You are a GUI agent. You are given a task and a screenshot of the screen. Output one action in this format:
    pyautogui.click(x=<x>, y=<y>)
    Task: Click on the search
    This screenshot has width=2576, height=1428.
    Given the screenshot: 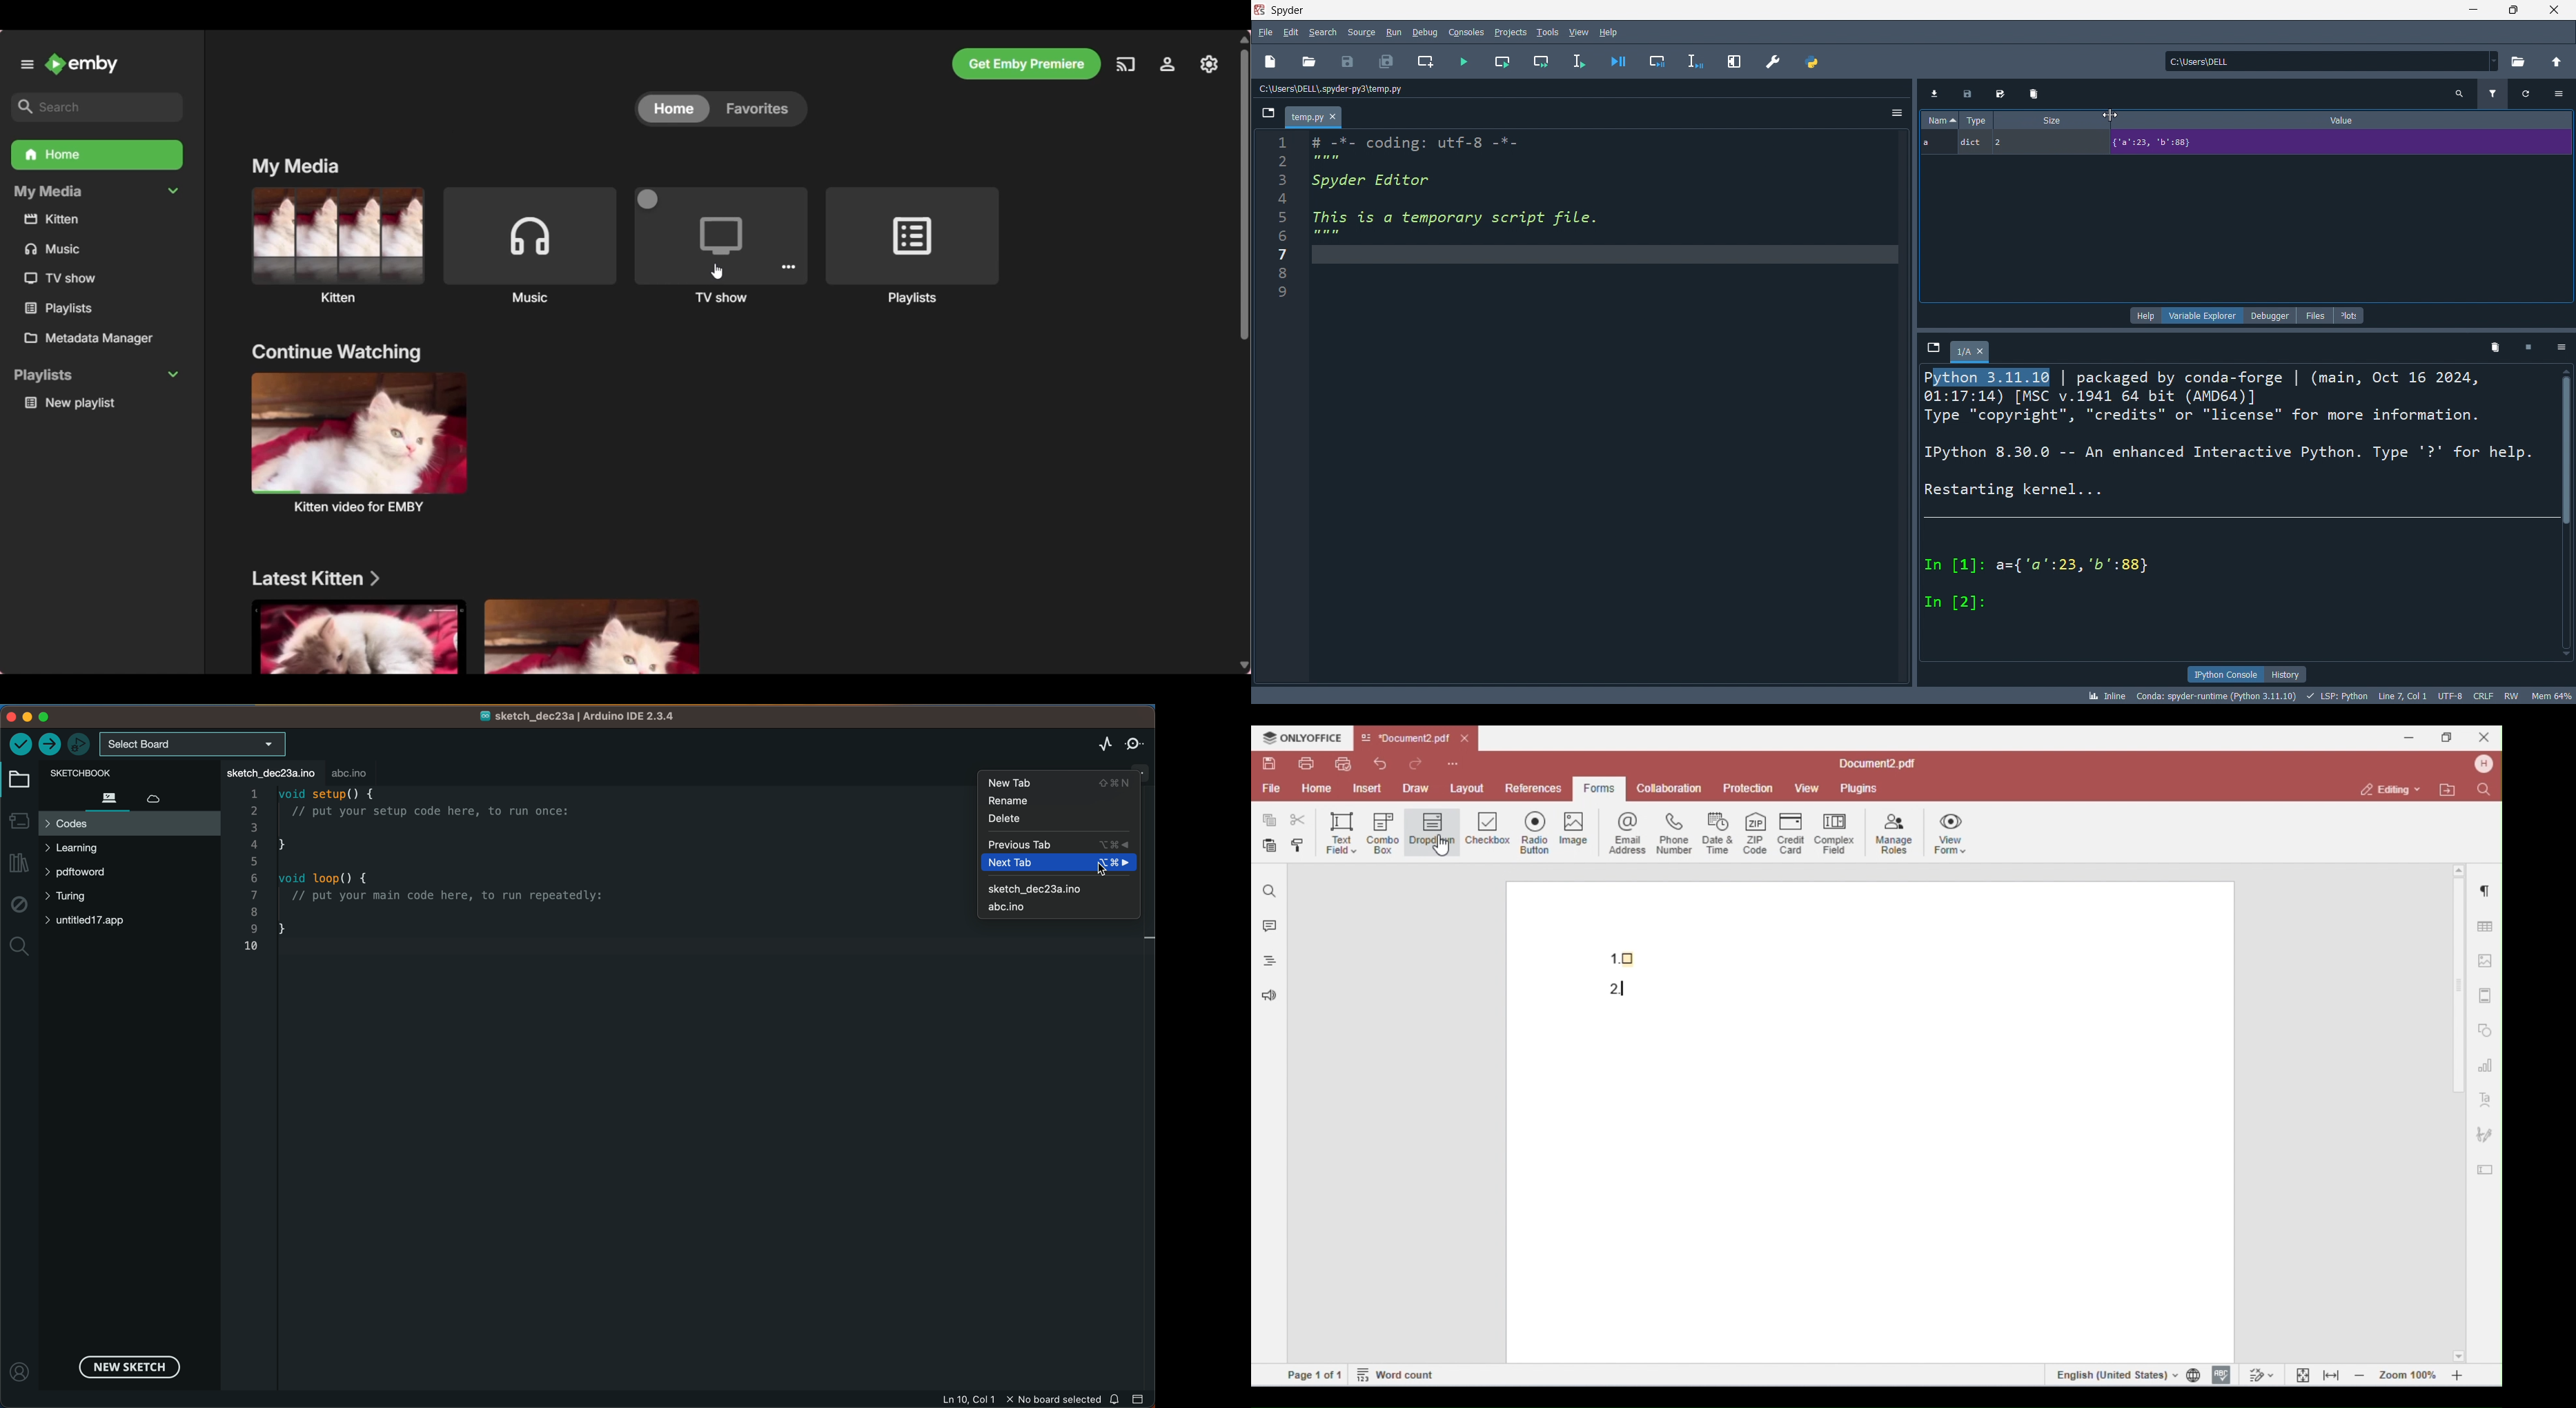 What is the action you would take?
    pyautogui.click(x=1324, y=31)
    